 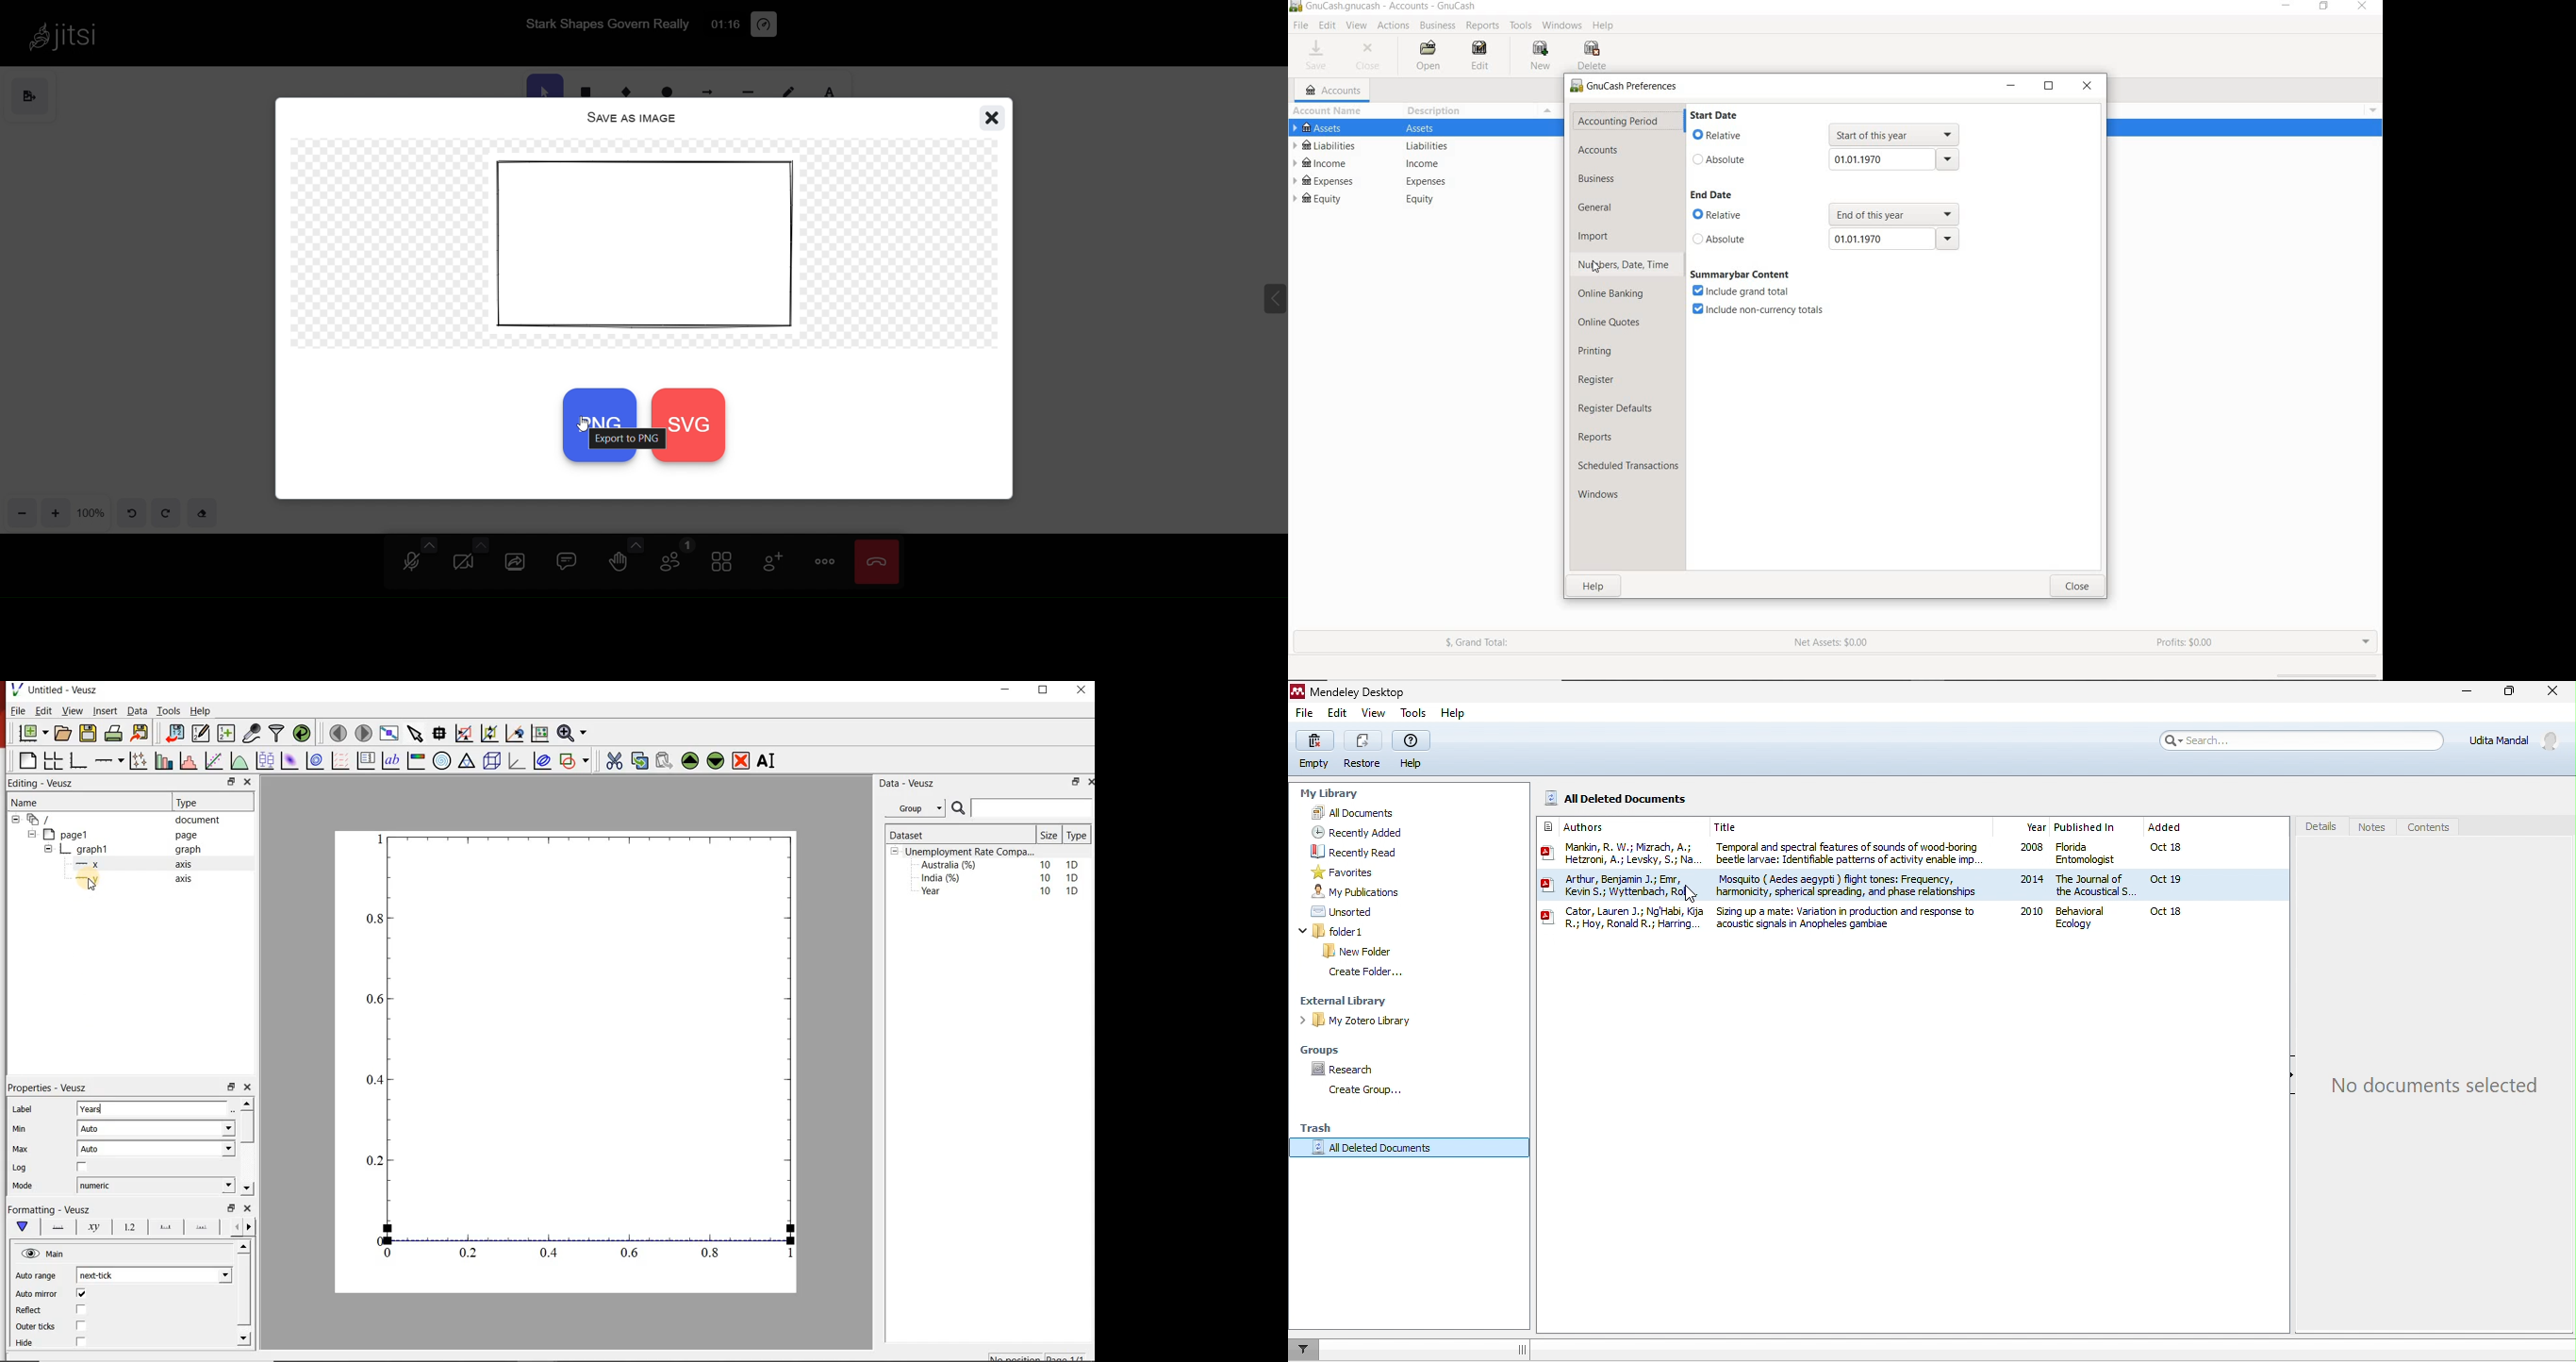 What do you see at coordinates (2518, 740) in the screenshot?
I see `Udita Mandal` at bounding box center [2518, 740].